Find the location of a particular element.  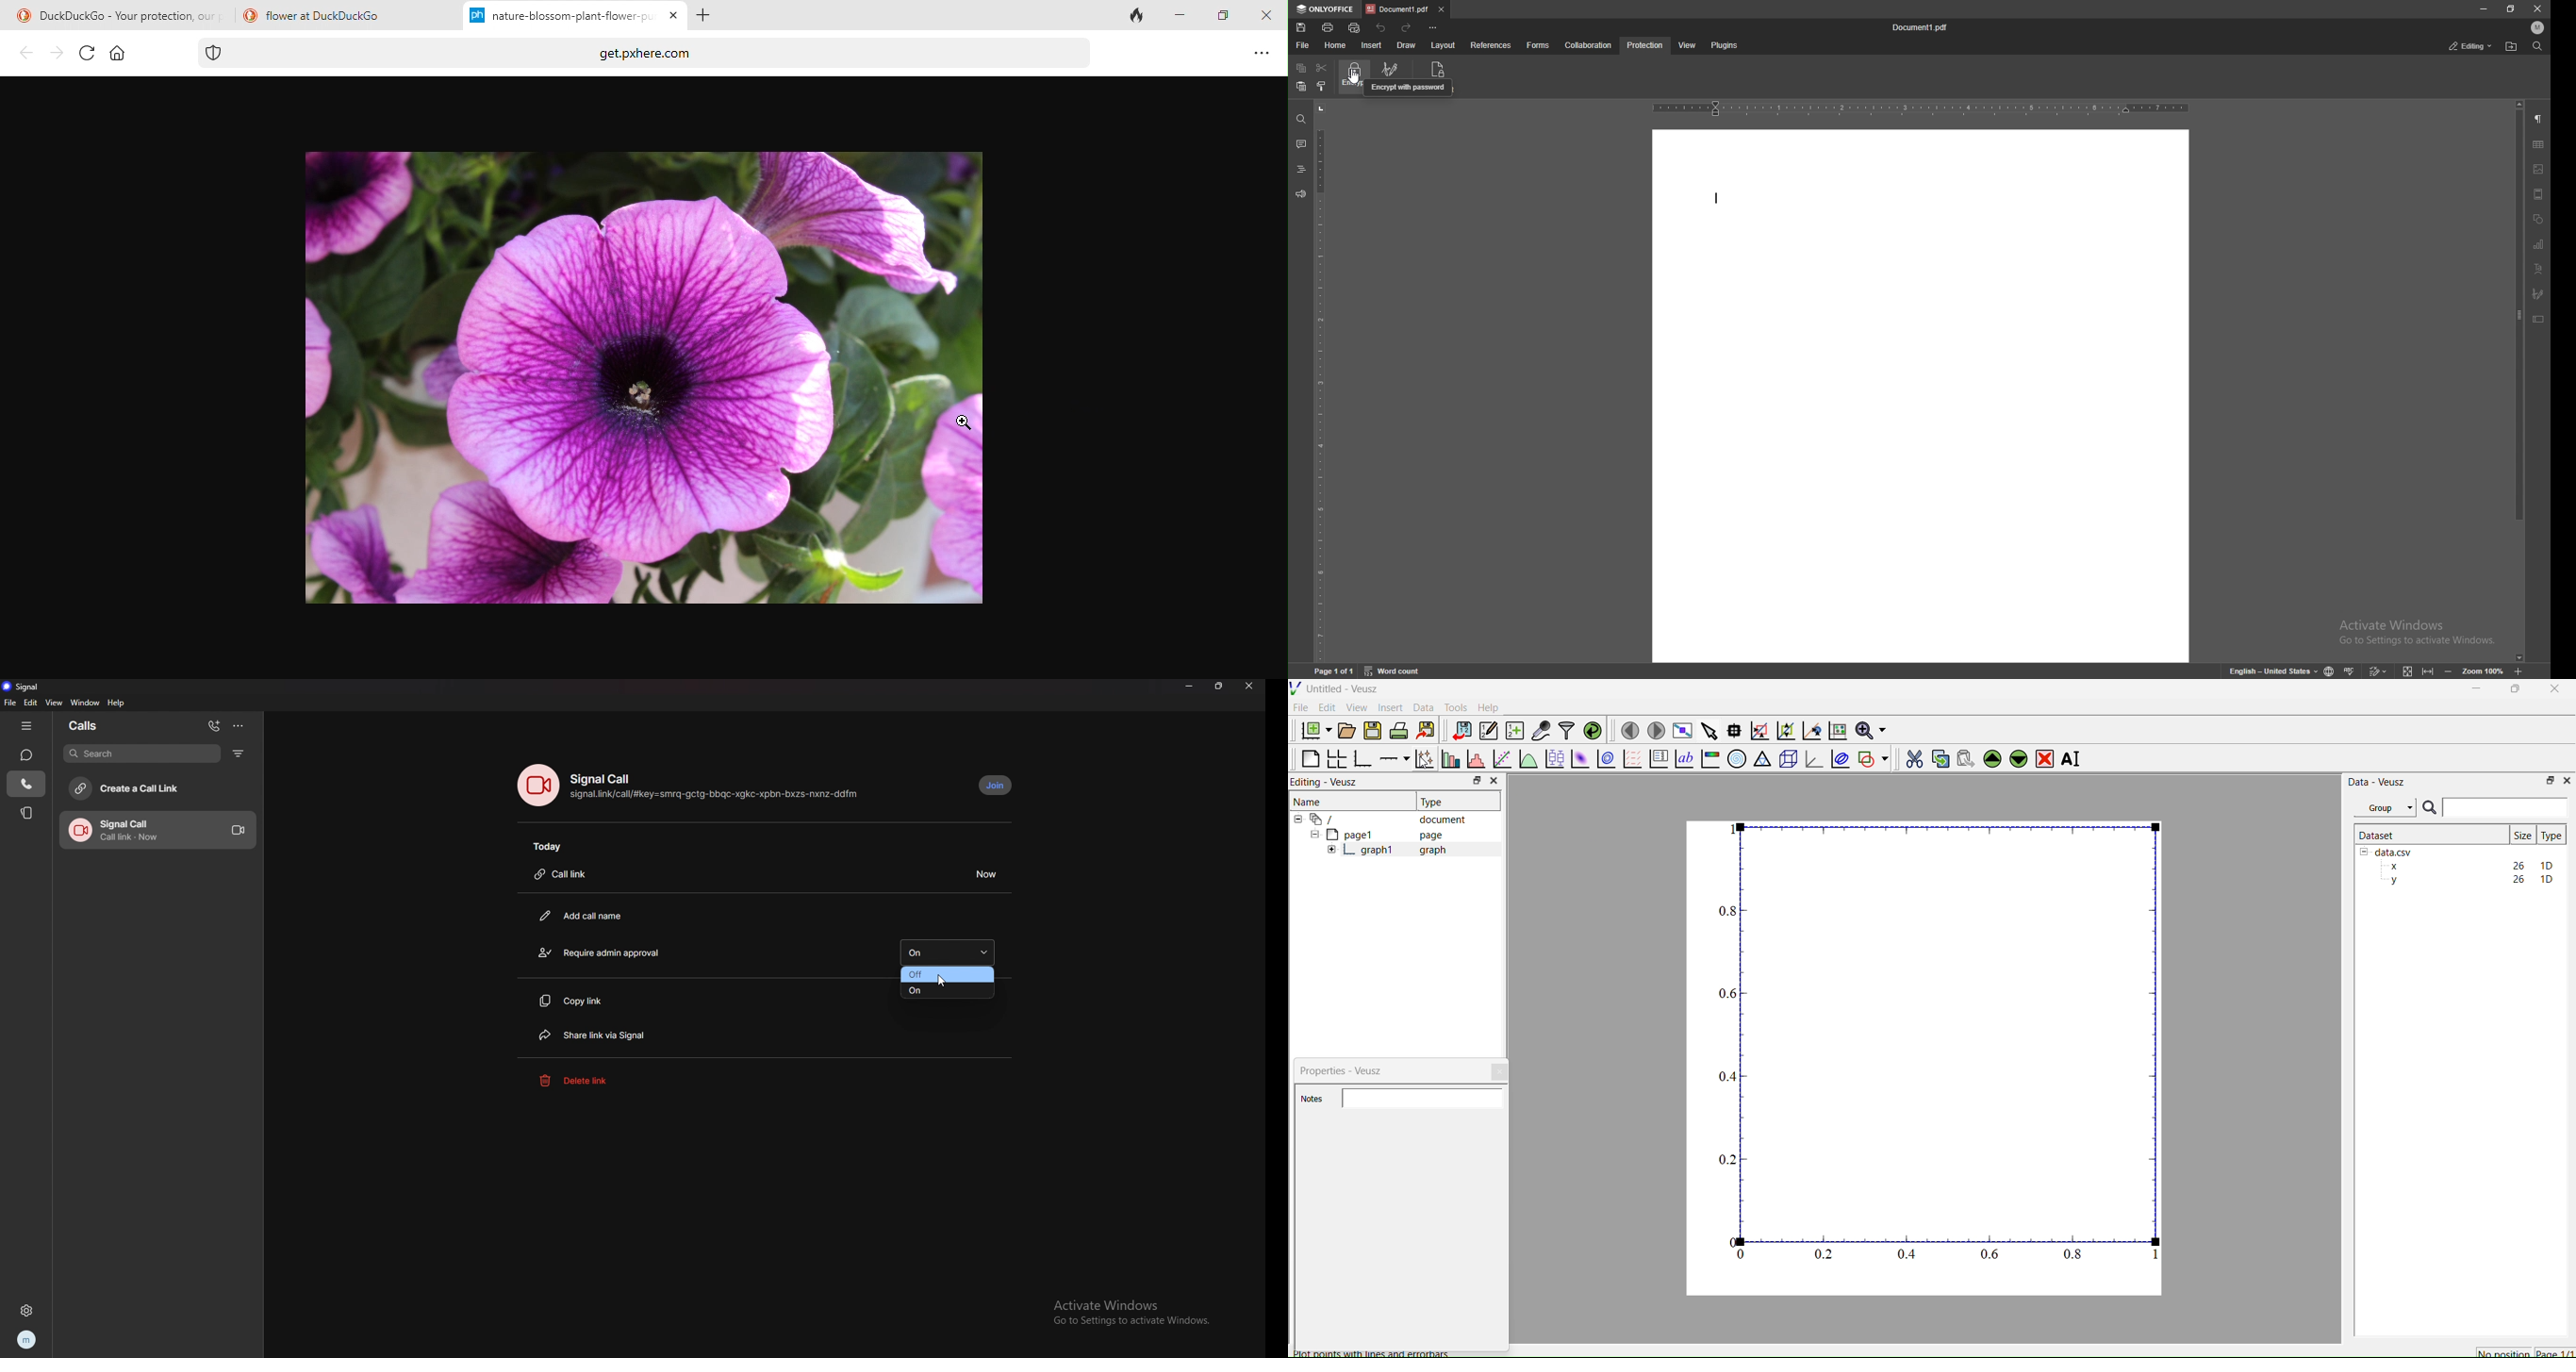

change text language is located at coordinates (2275, 670).